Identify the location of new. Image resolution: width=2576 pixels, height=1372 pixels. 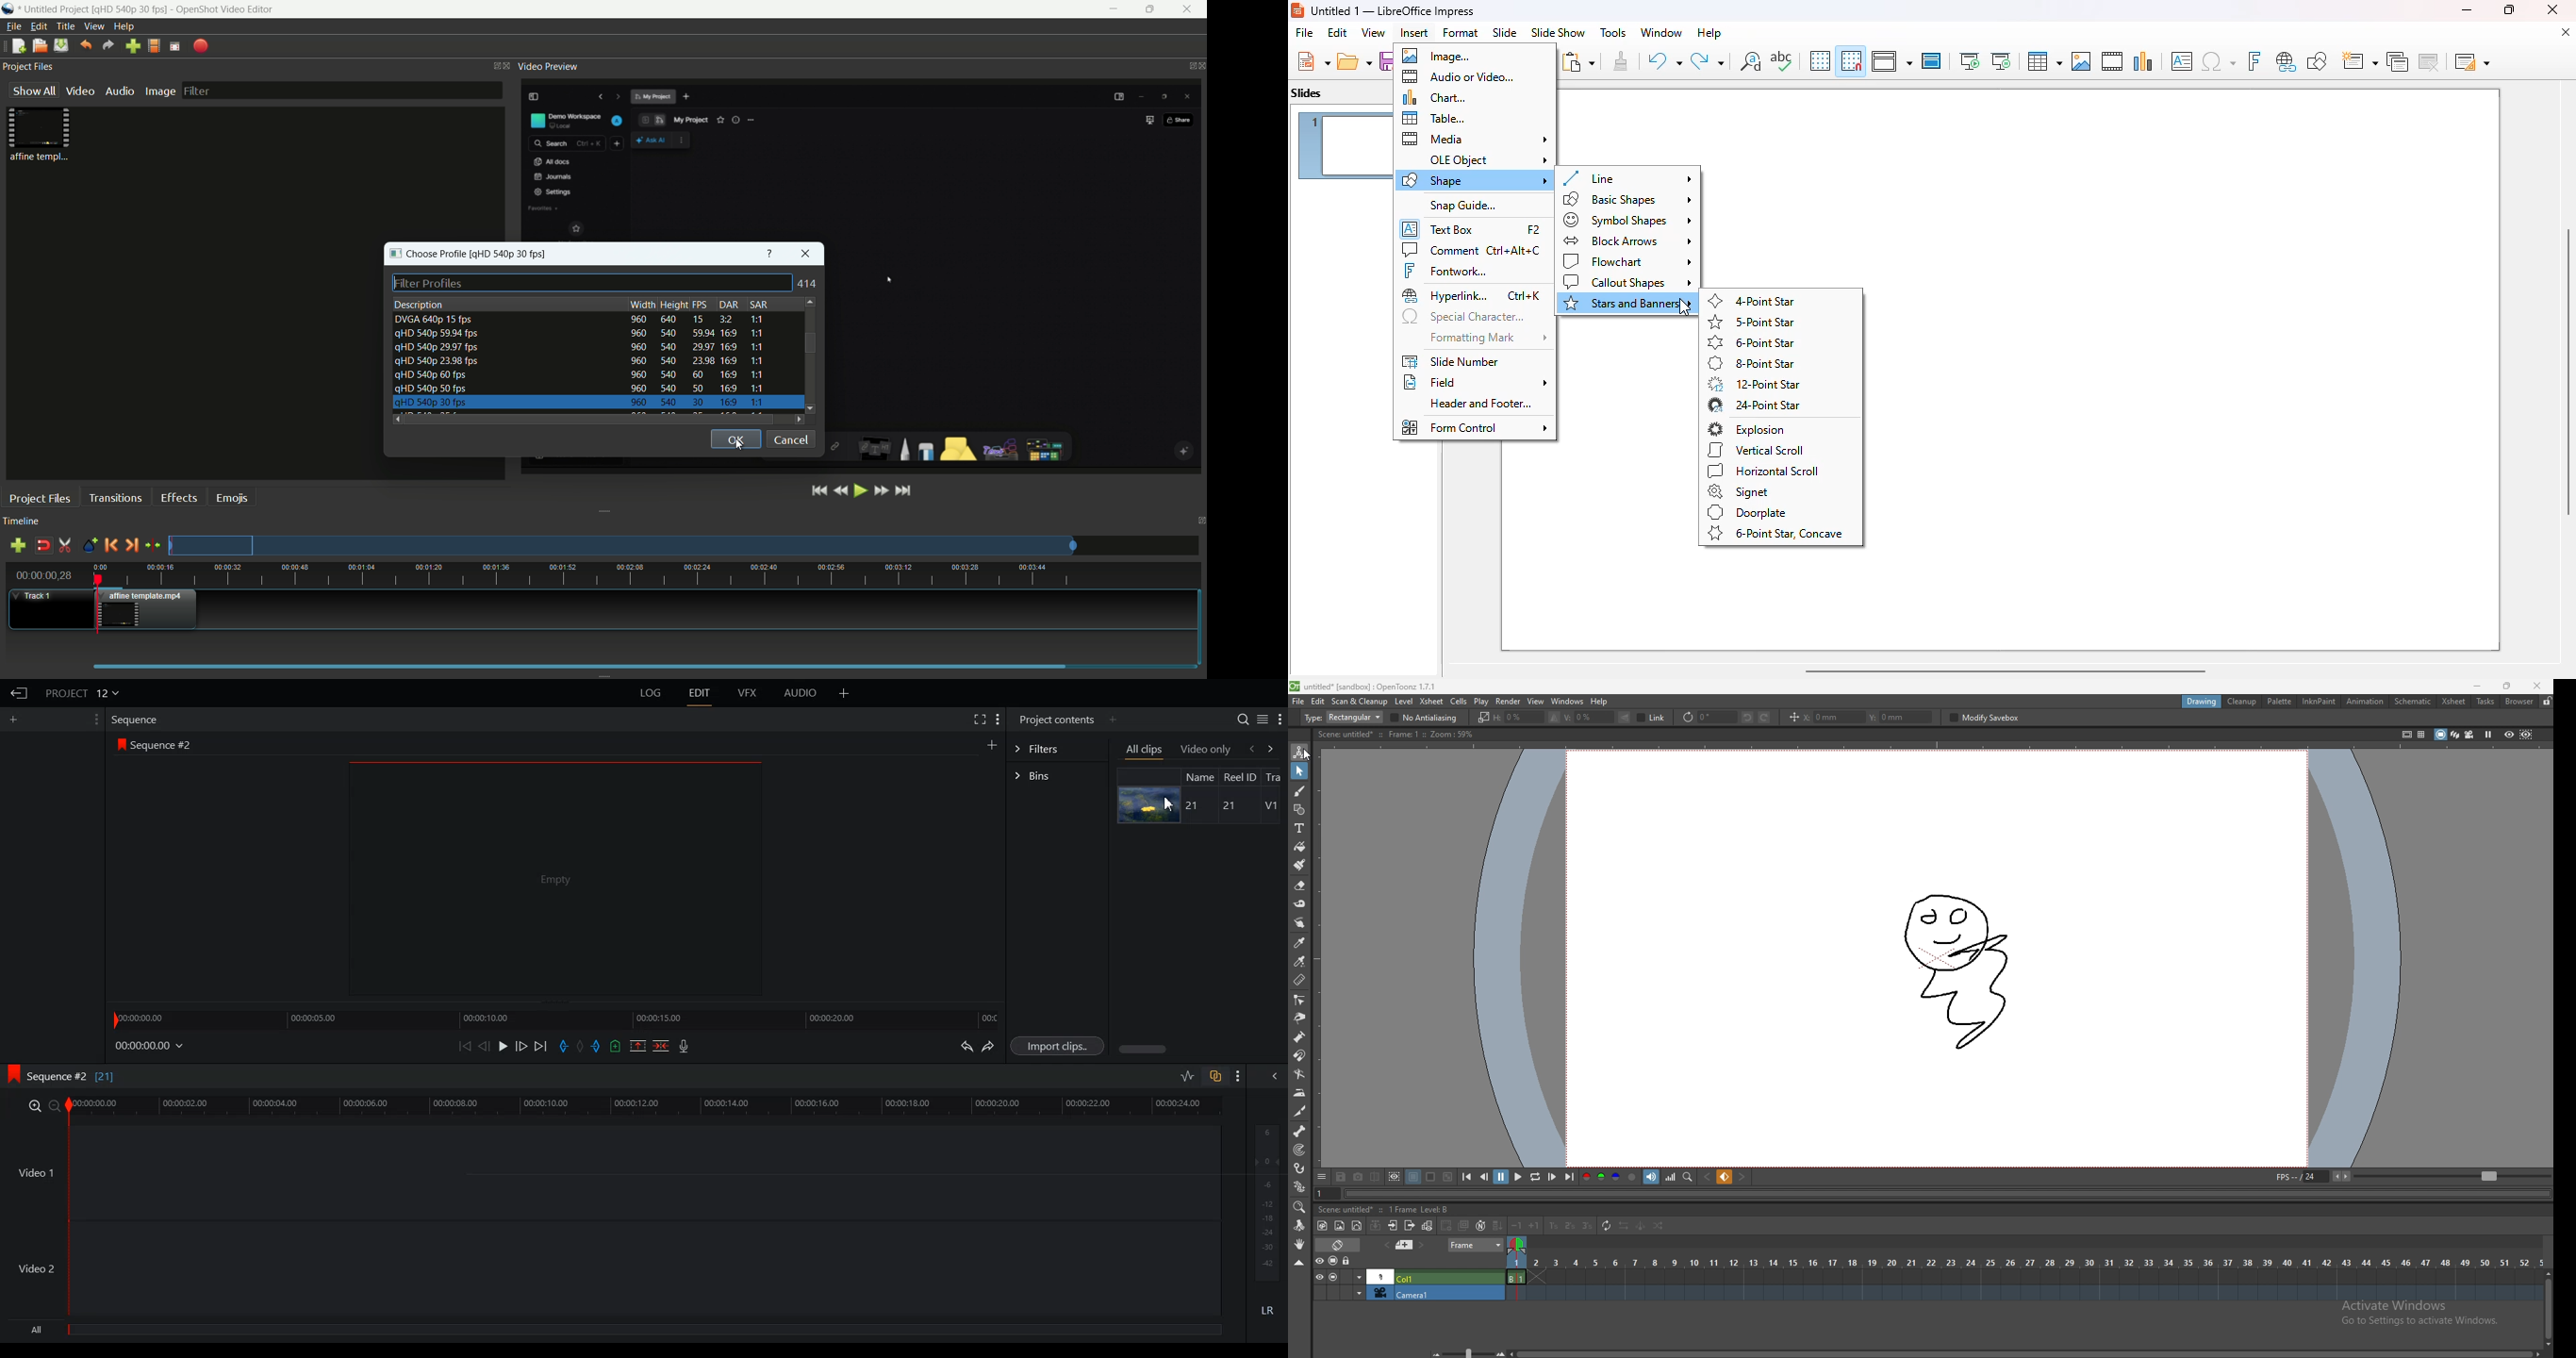
(1313, 61).